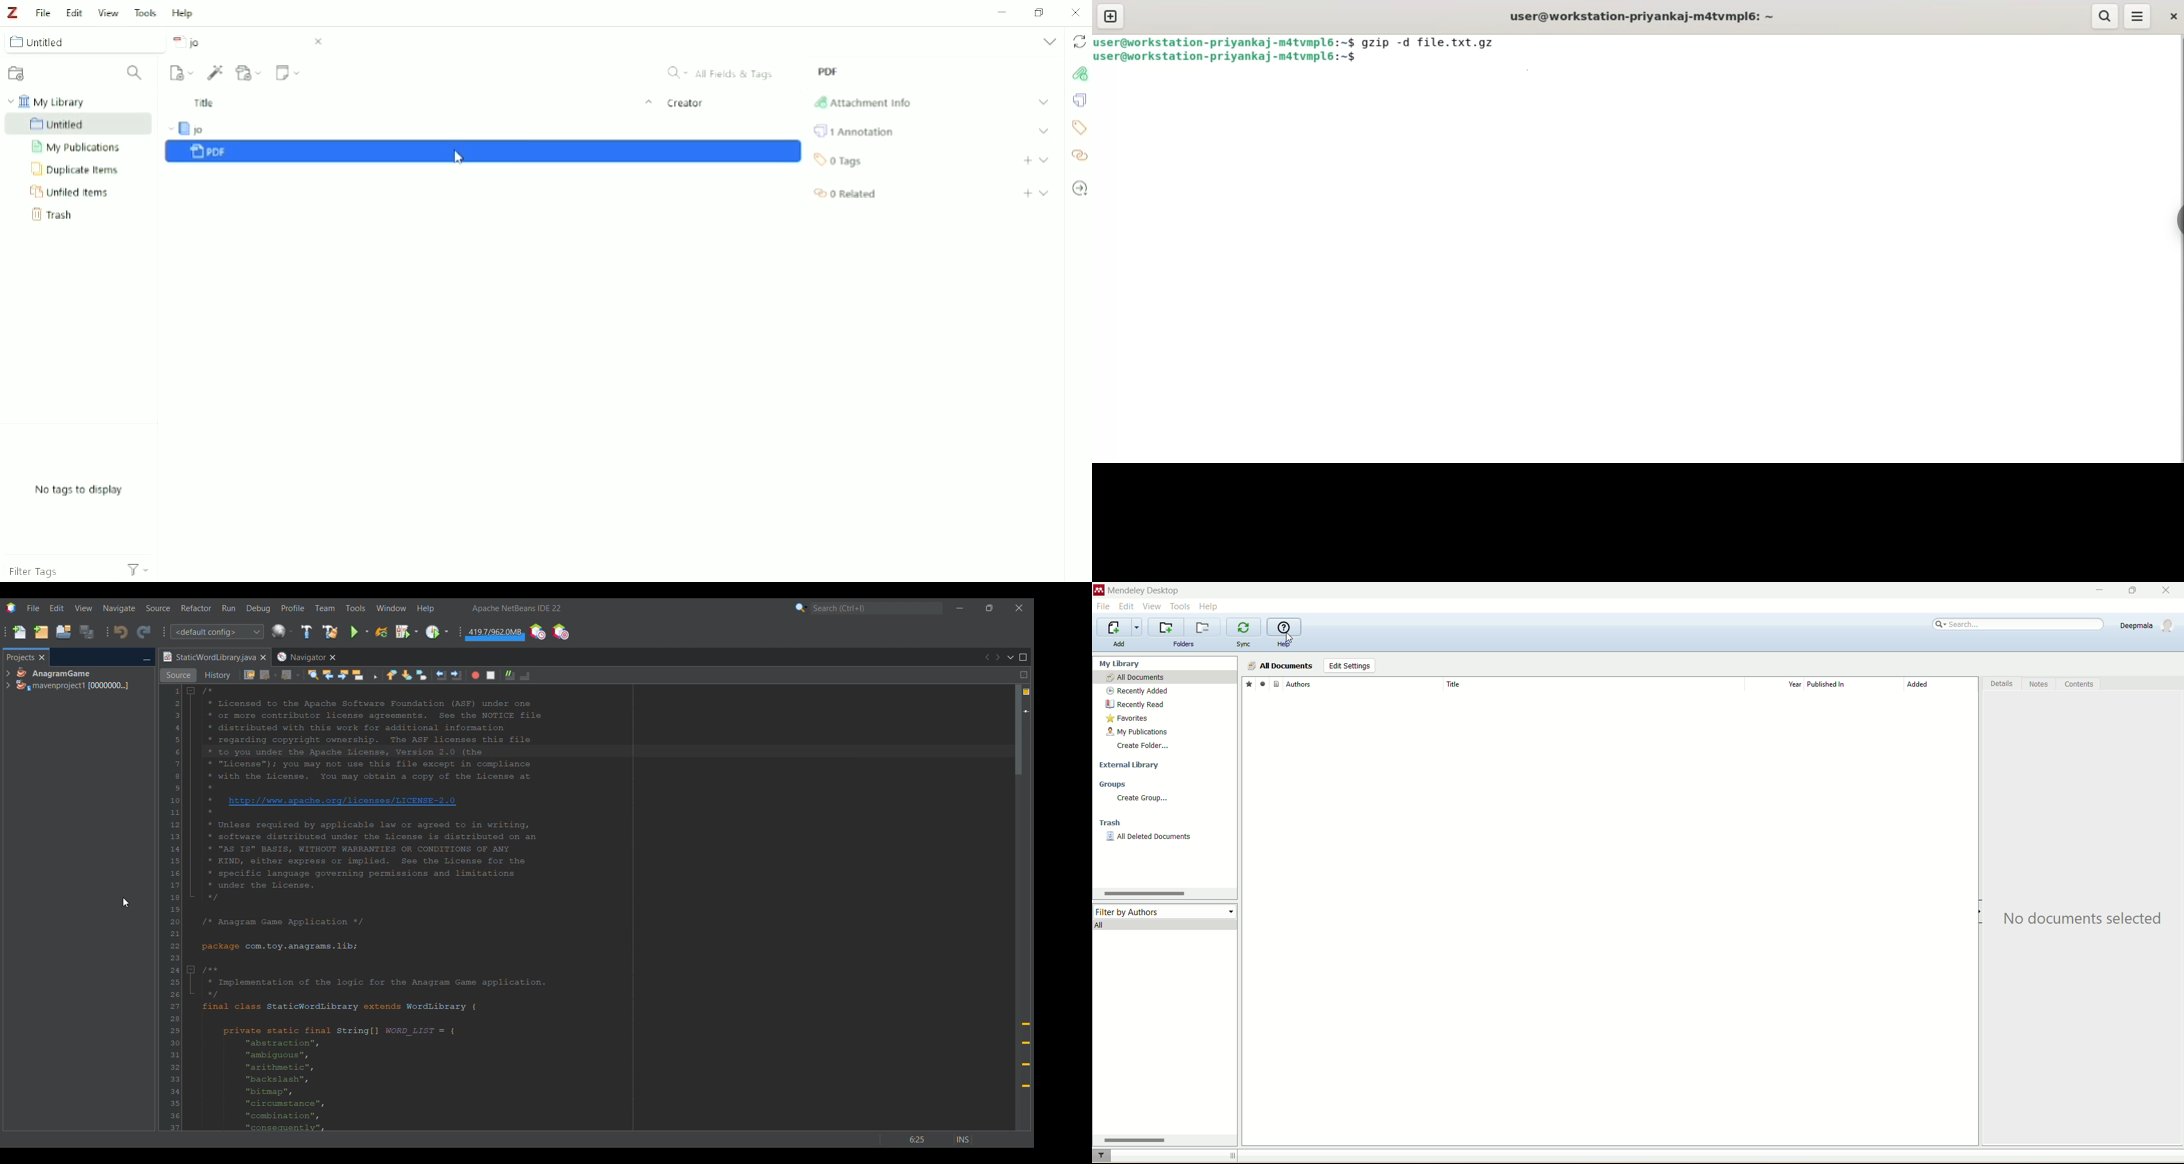 The image size is (2184, 1176). Describe the element at coordinates (109, 12) in the screenshot. I see `View` at that location.